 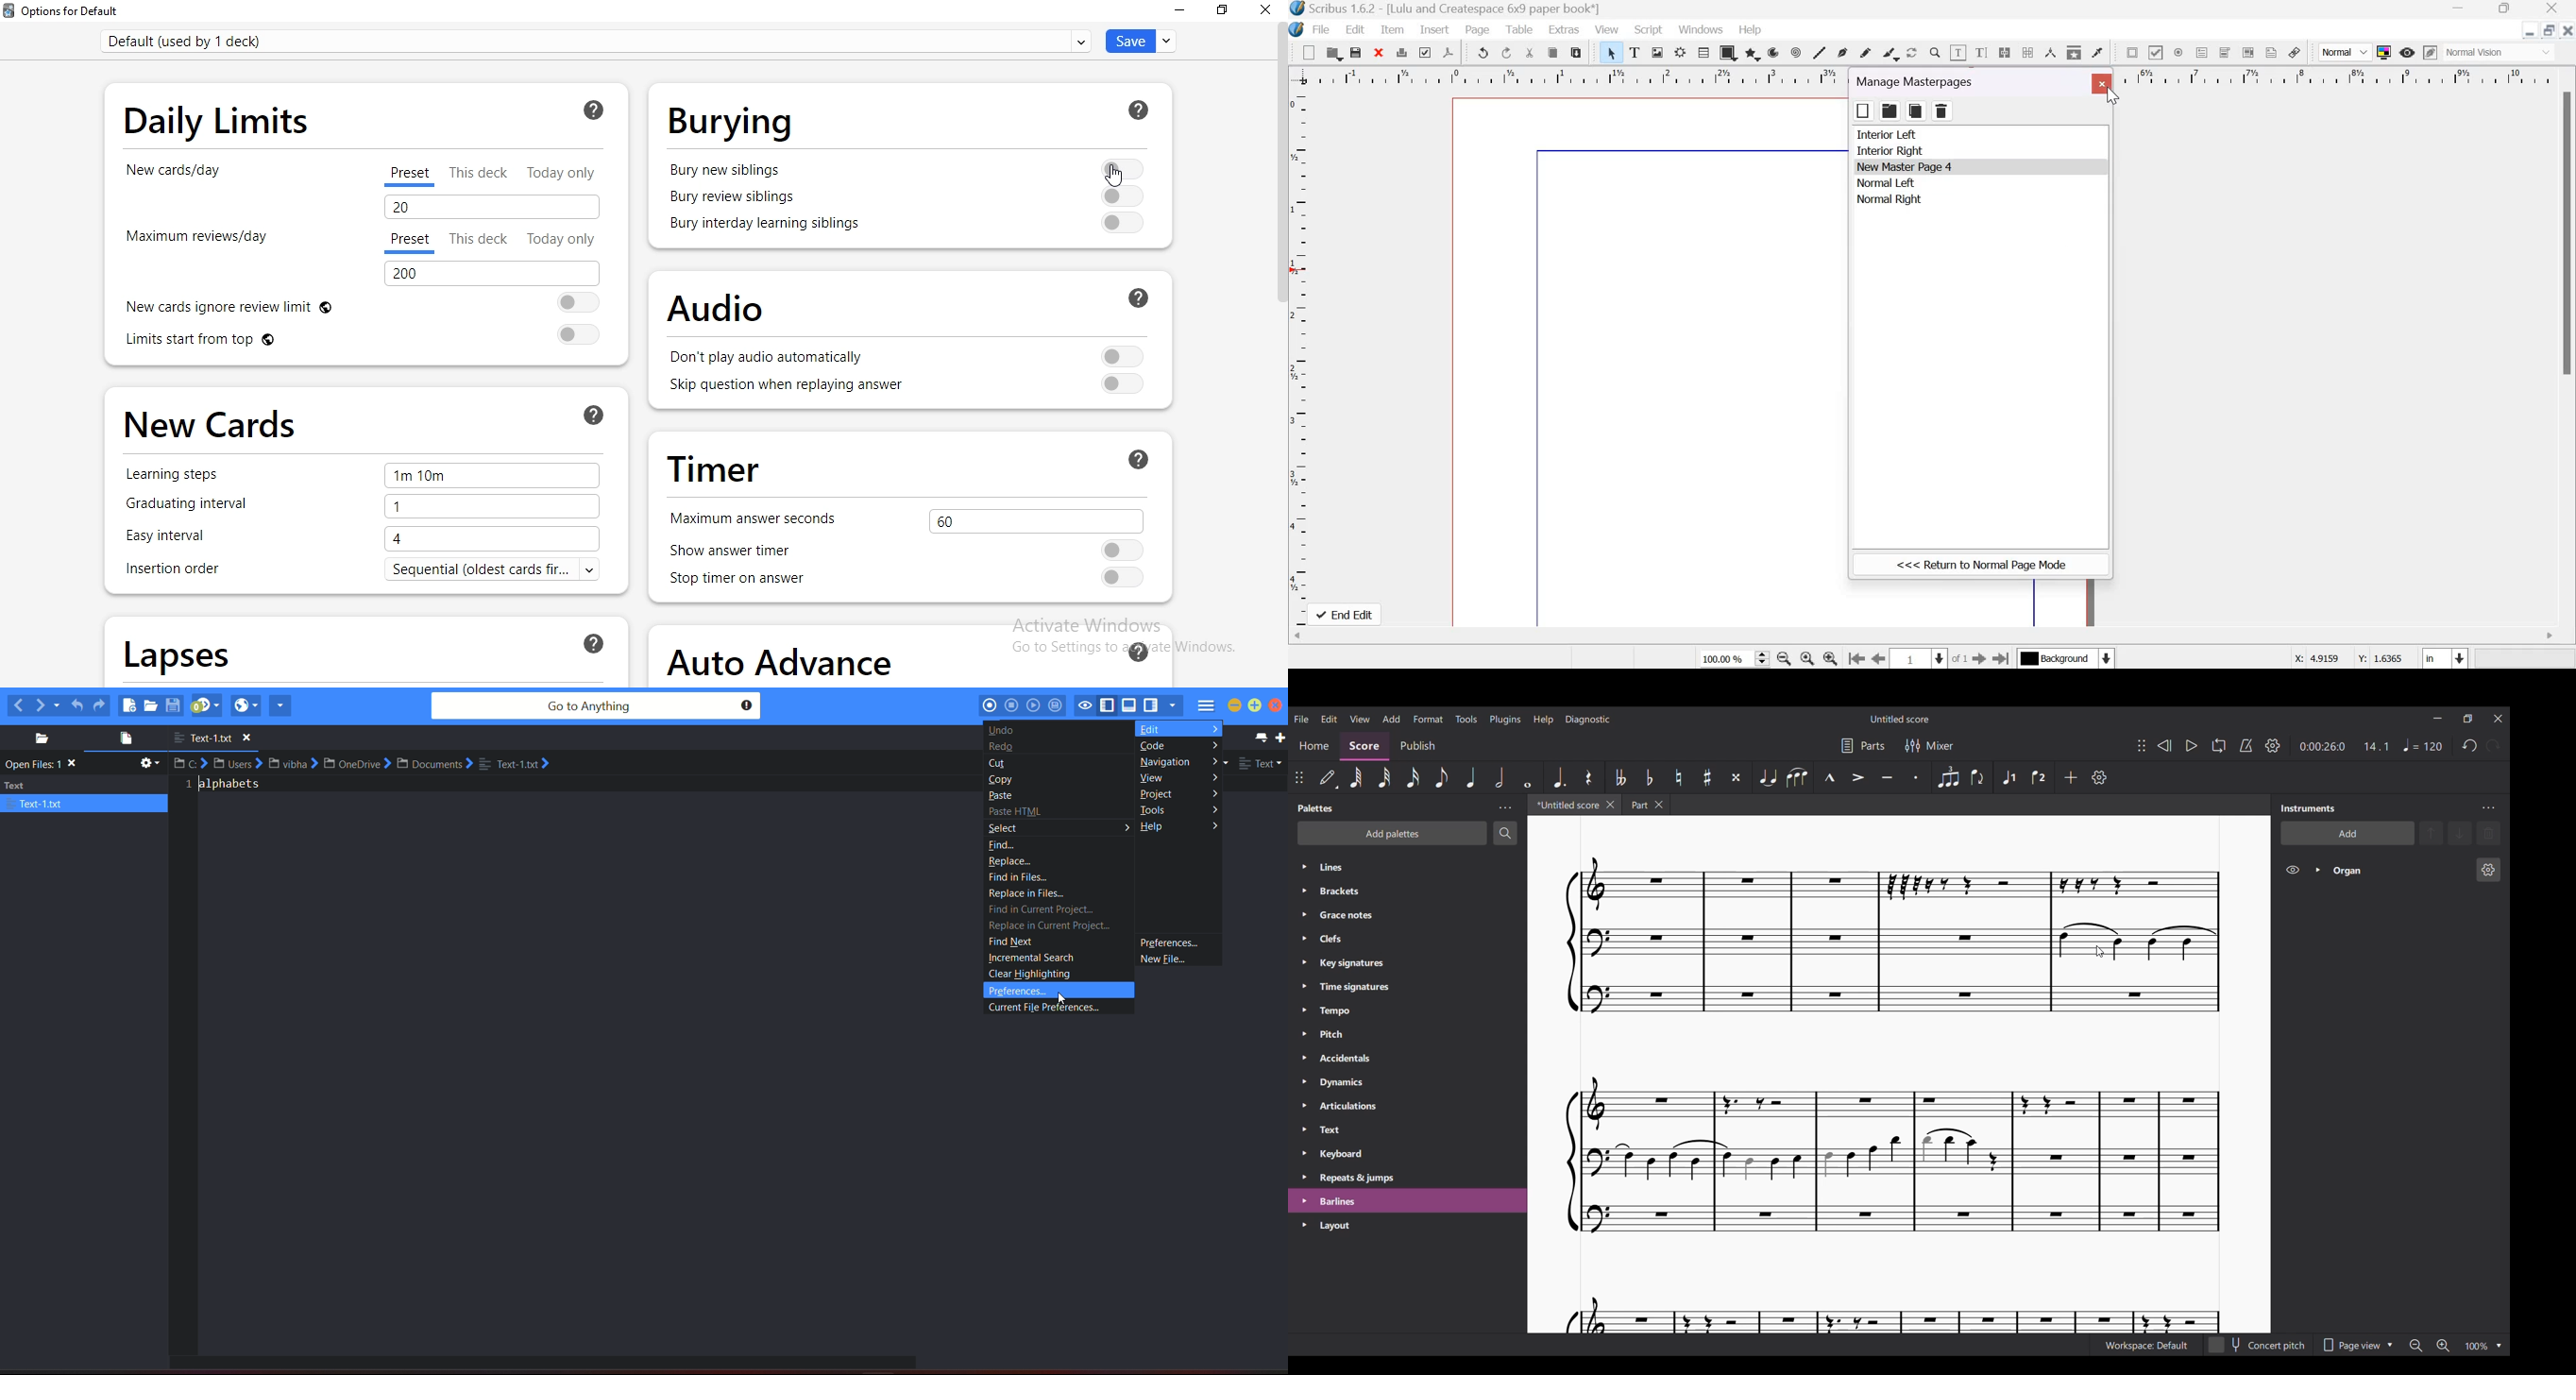 What do you see at coordinates (1960, 659) in the screenshot?
I see `of 1` at bounding box center [1960, 659].